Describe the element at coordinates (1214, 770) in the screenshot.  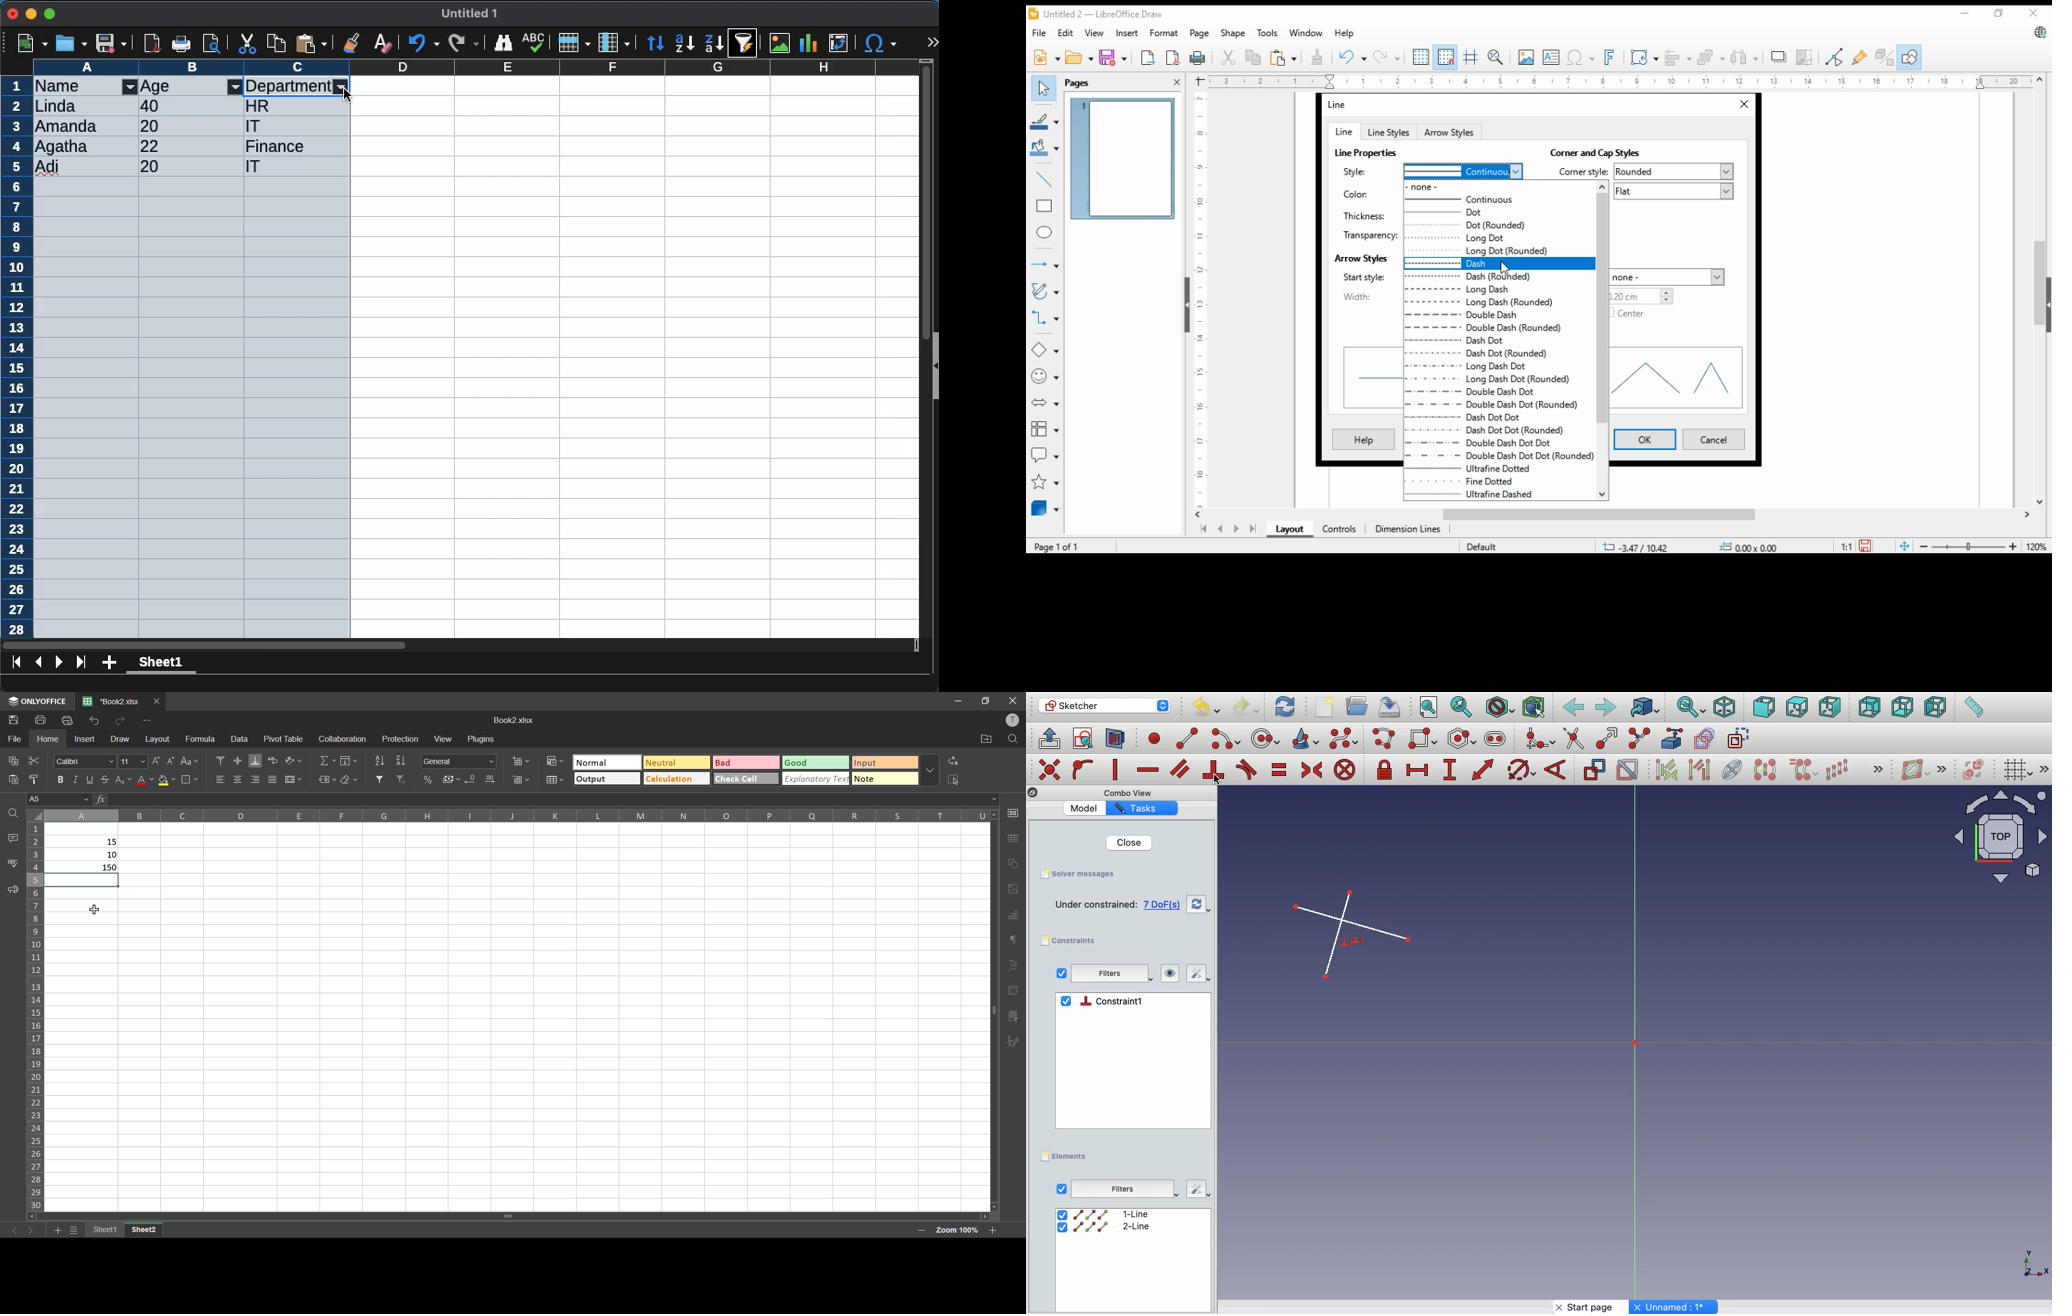
I see `Constrain perpendicular` at that location.